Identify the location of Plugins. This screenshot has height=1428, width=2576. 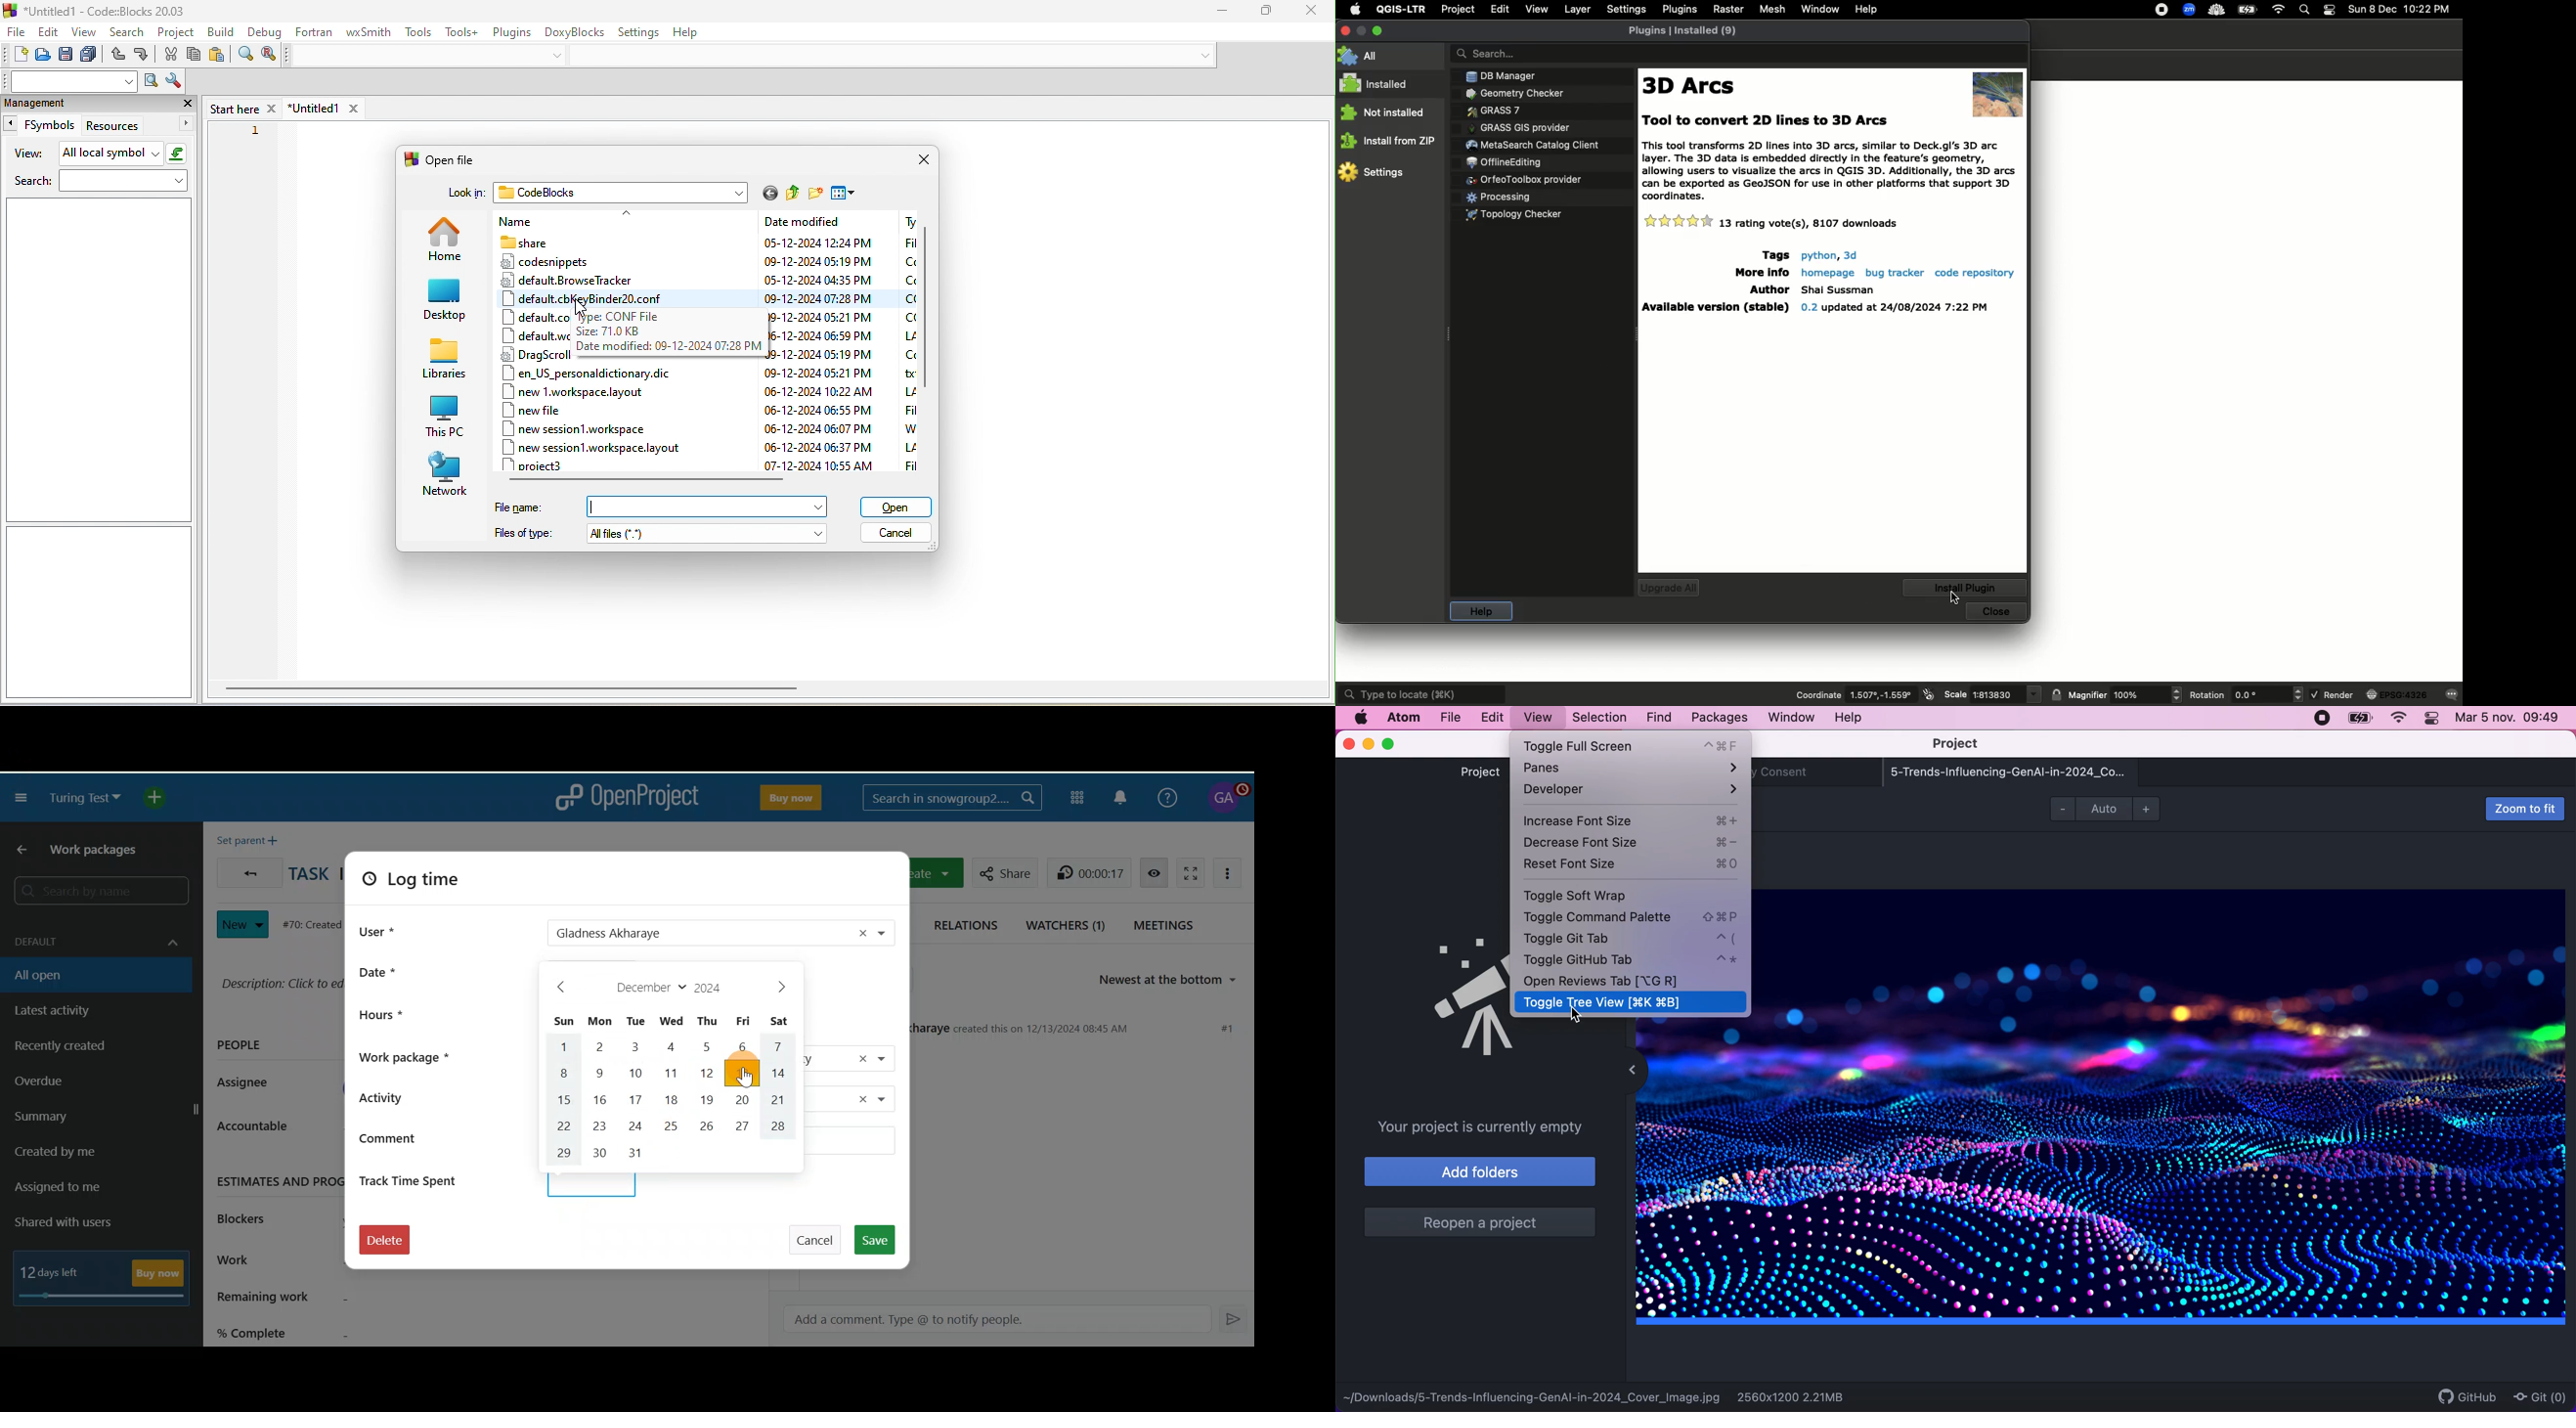
(1518, 126).